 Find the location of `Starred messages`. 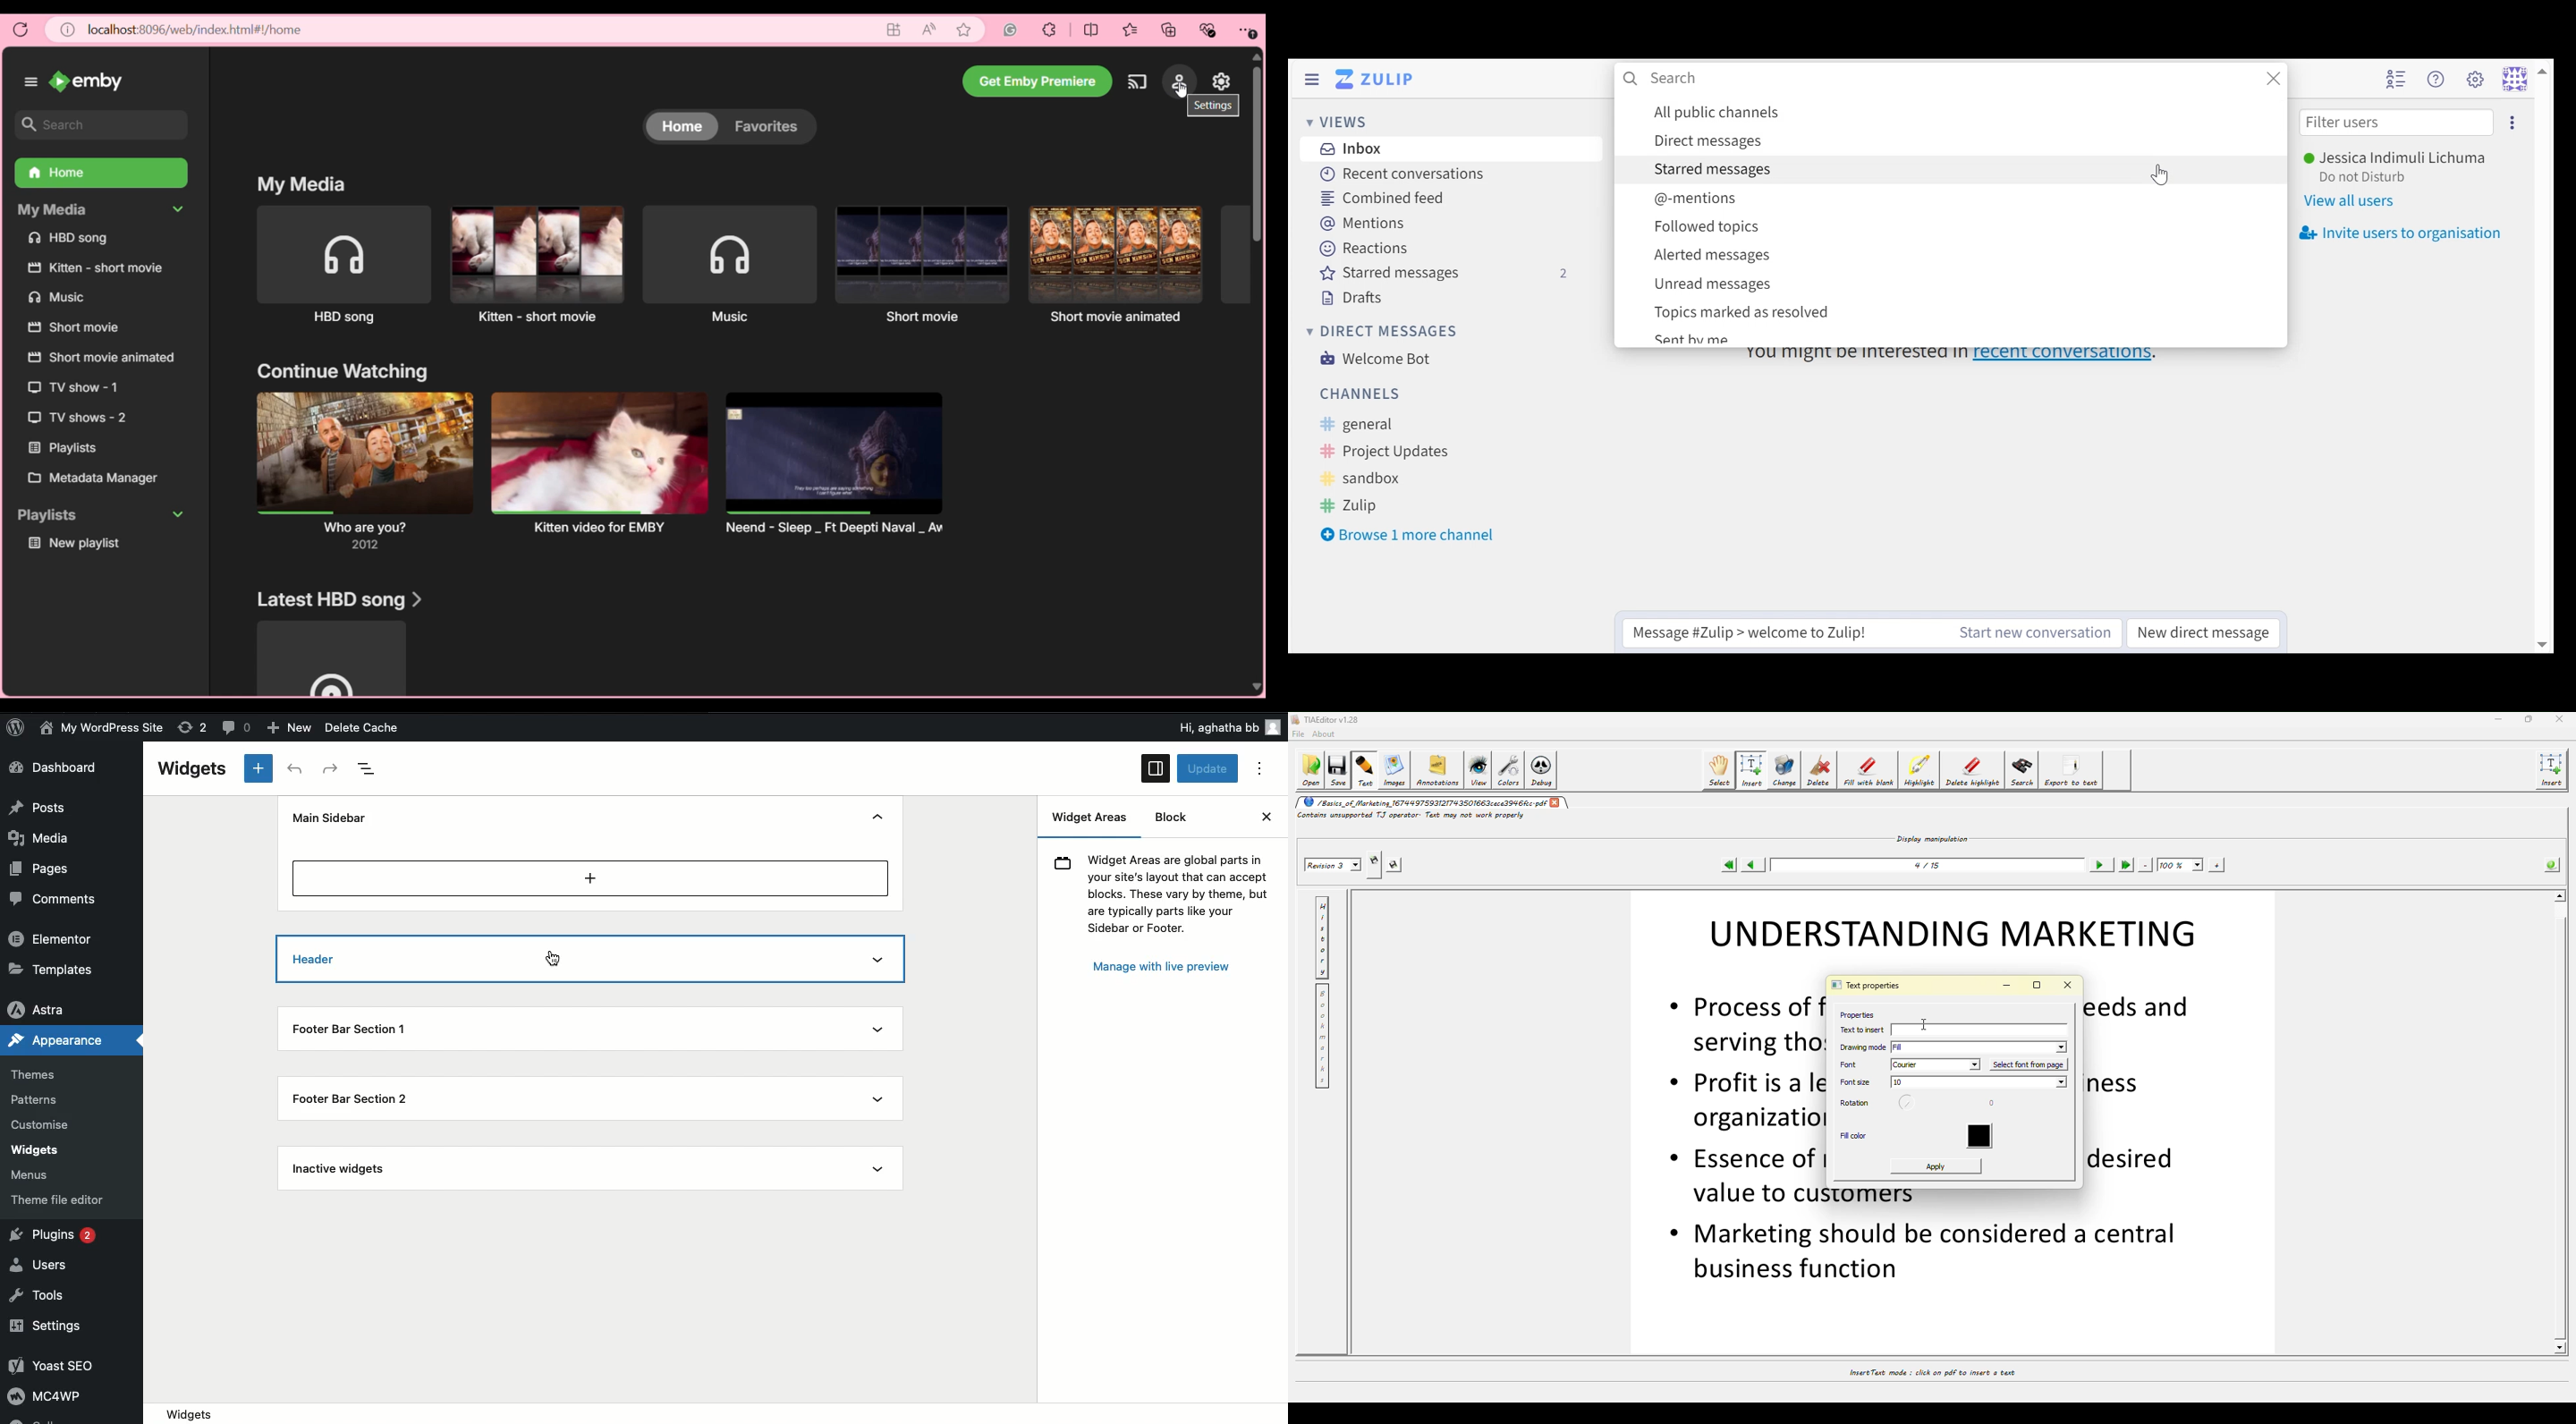

Starred messages is located at coordinates (1894, 169).